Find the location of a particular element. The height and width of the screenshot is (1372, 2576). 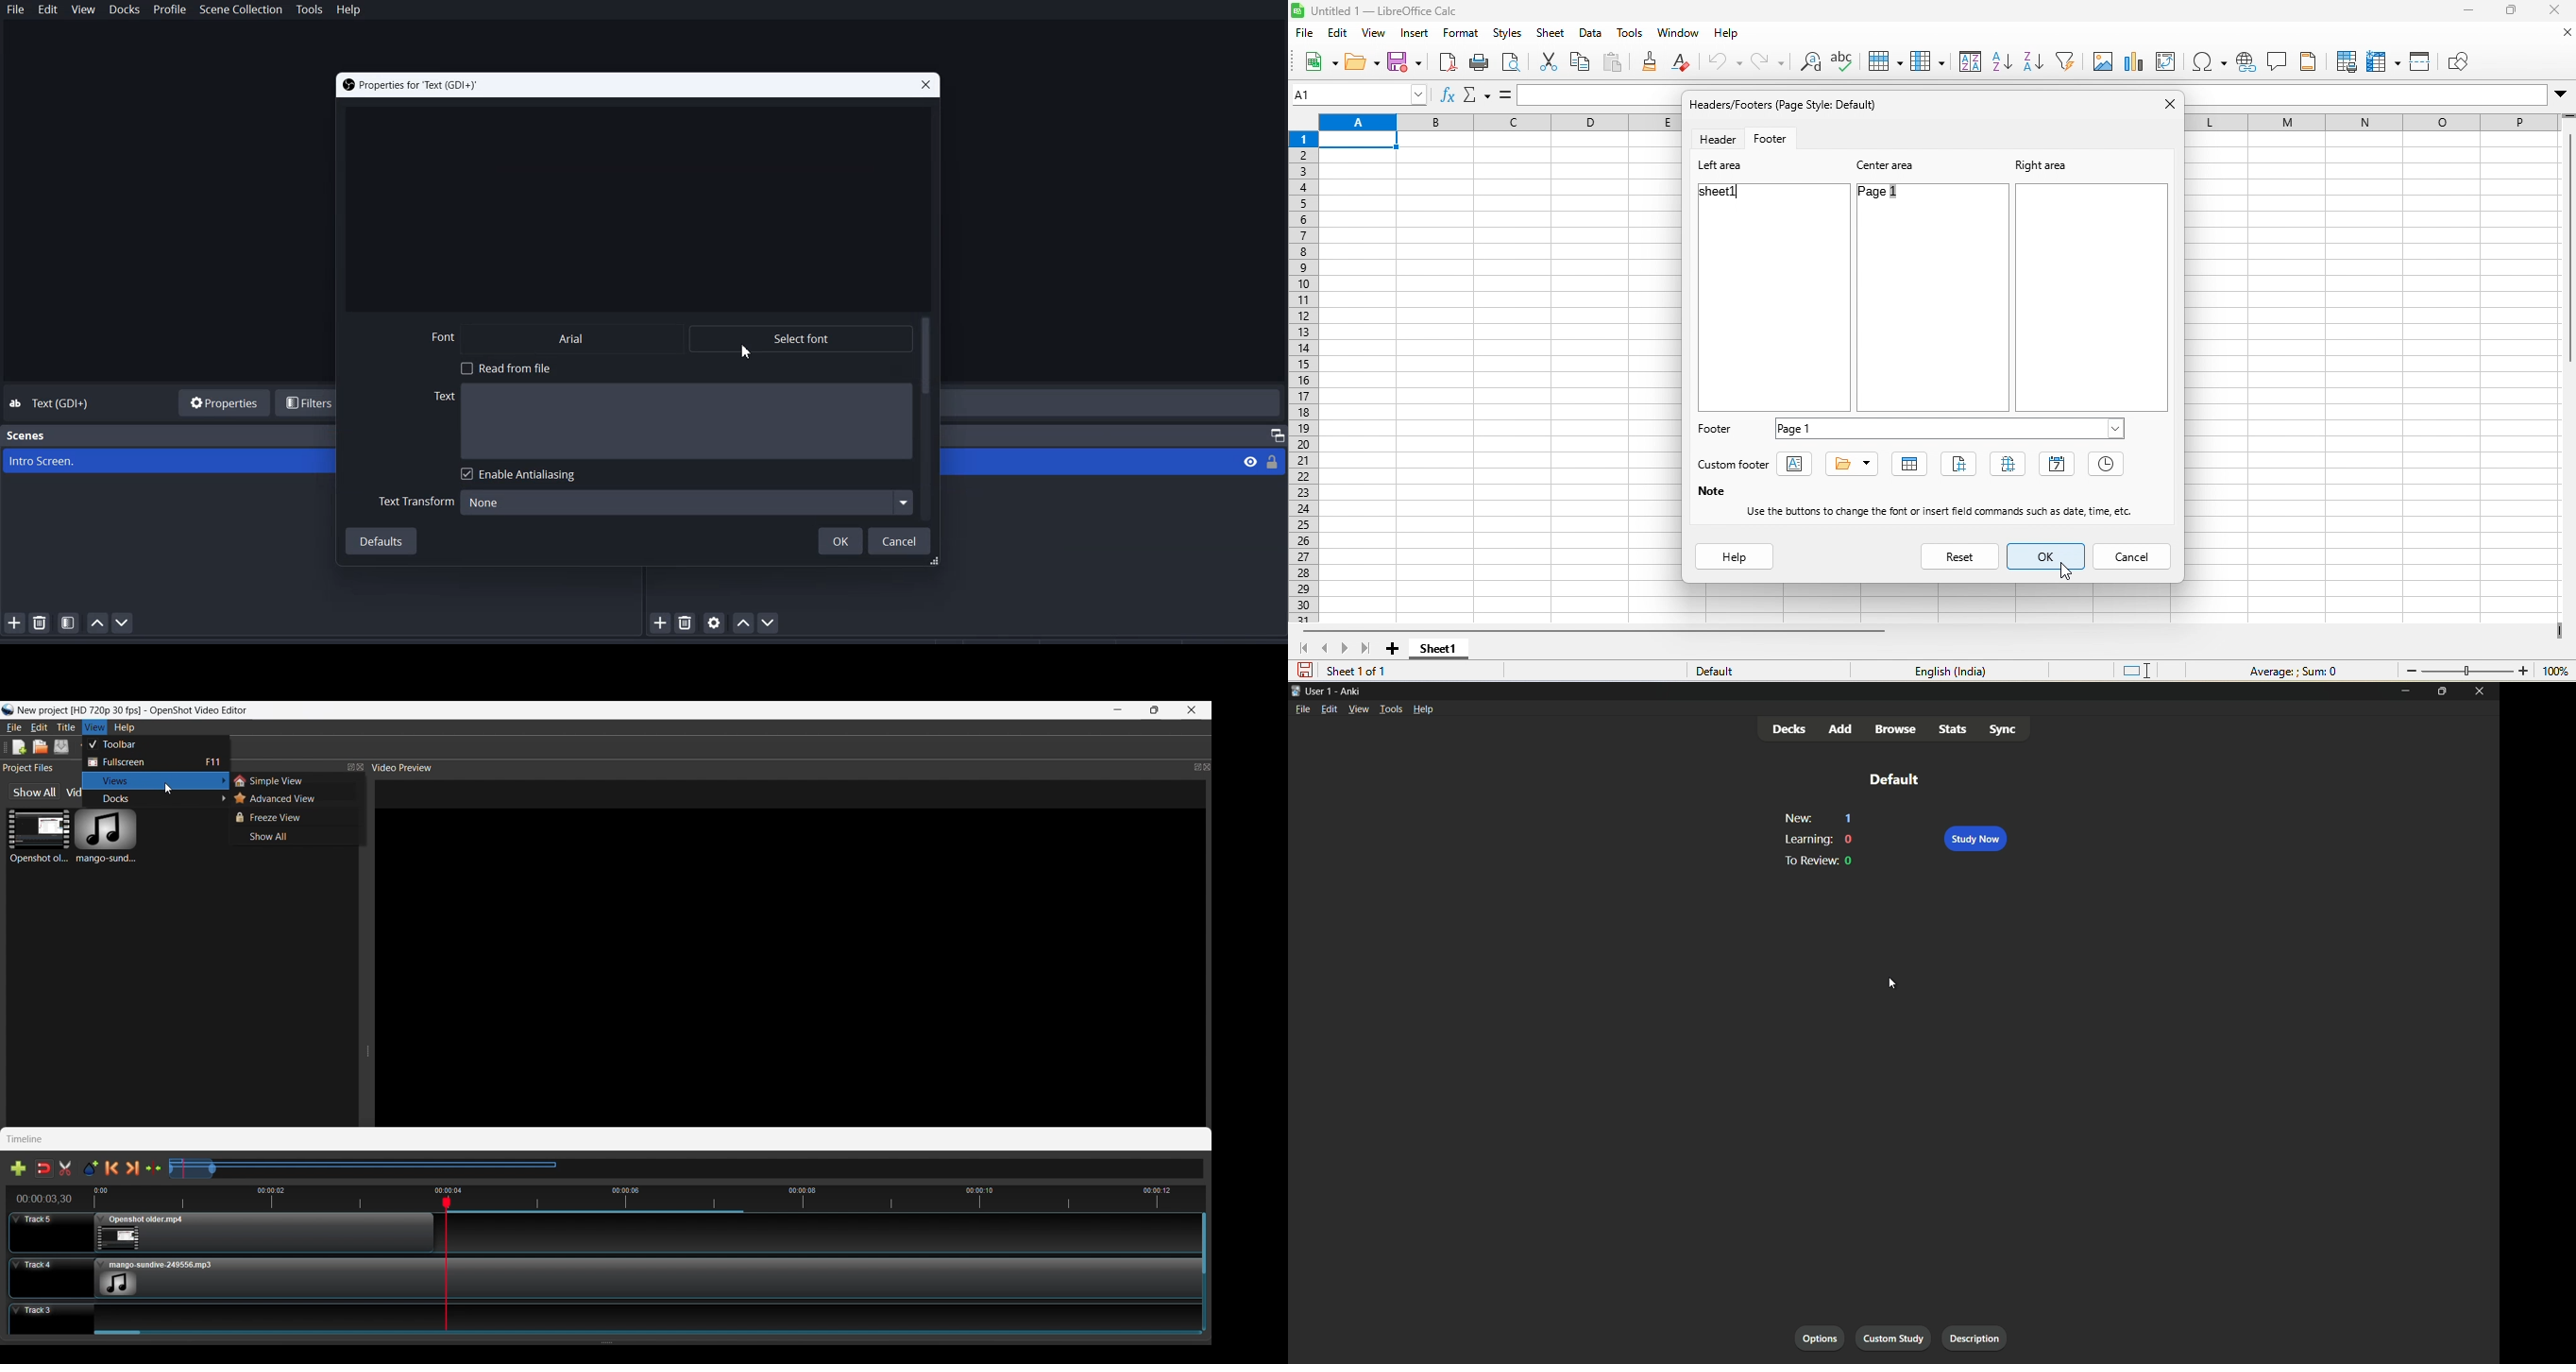

vertical scroll bar is located at coordinates (2568, 250).